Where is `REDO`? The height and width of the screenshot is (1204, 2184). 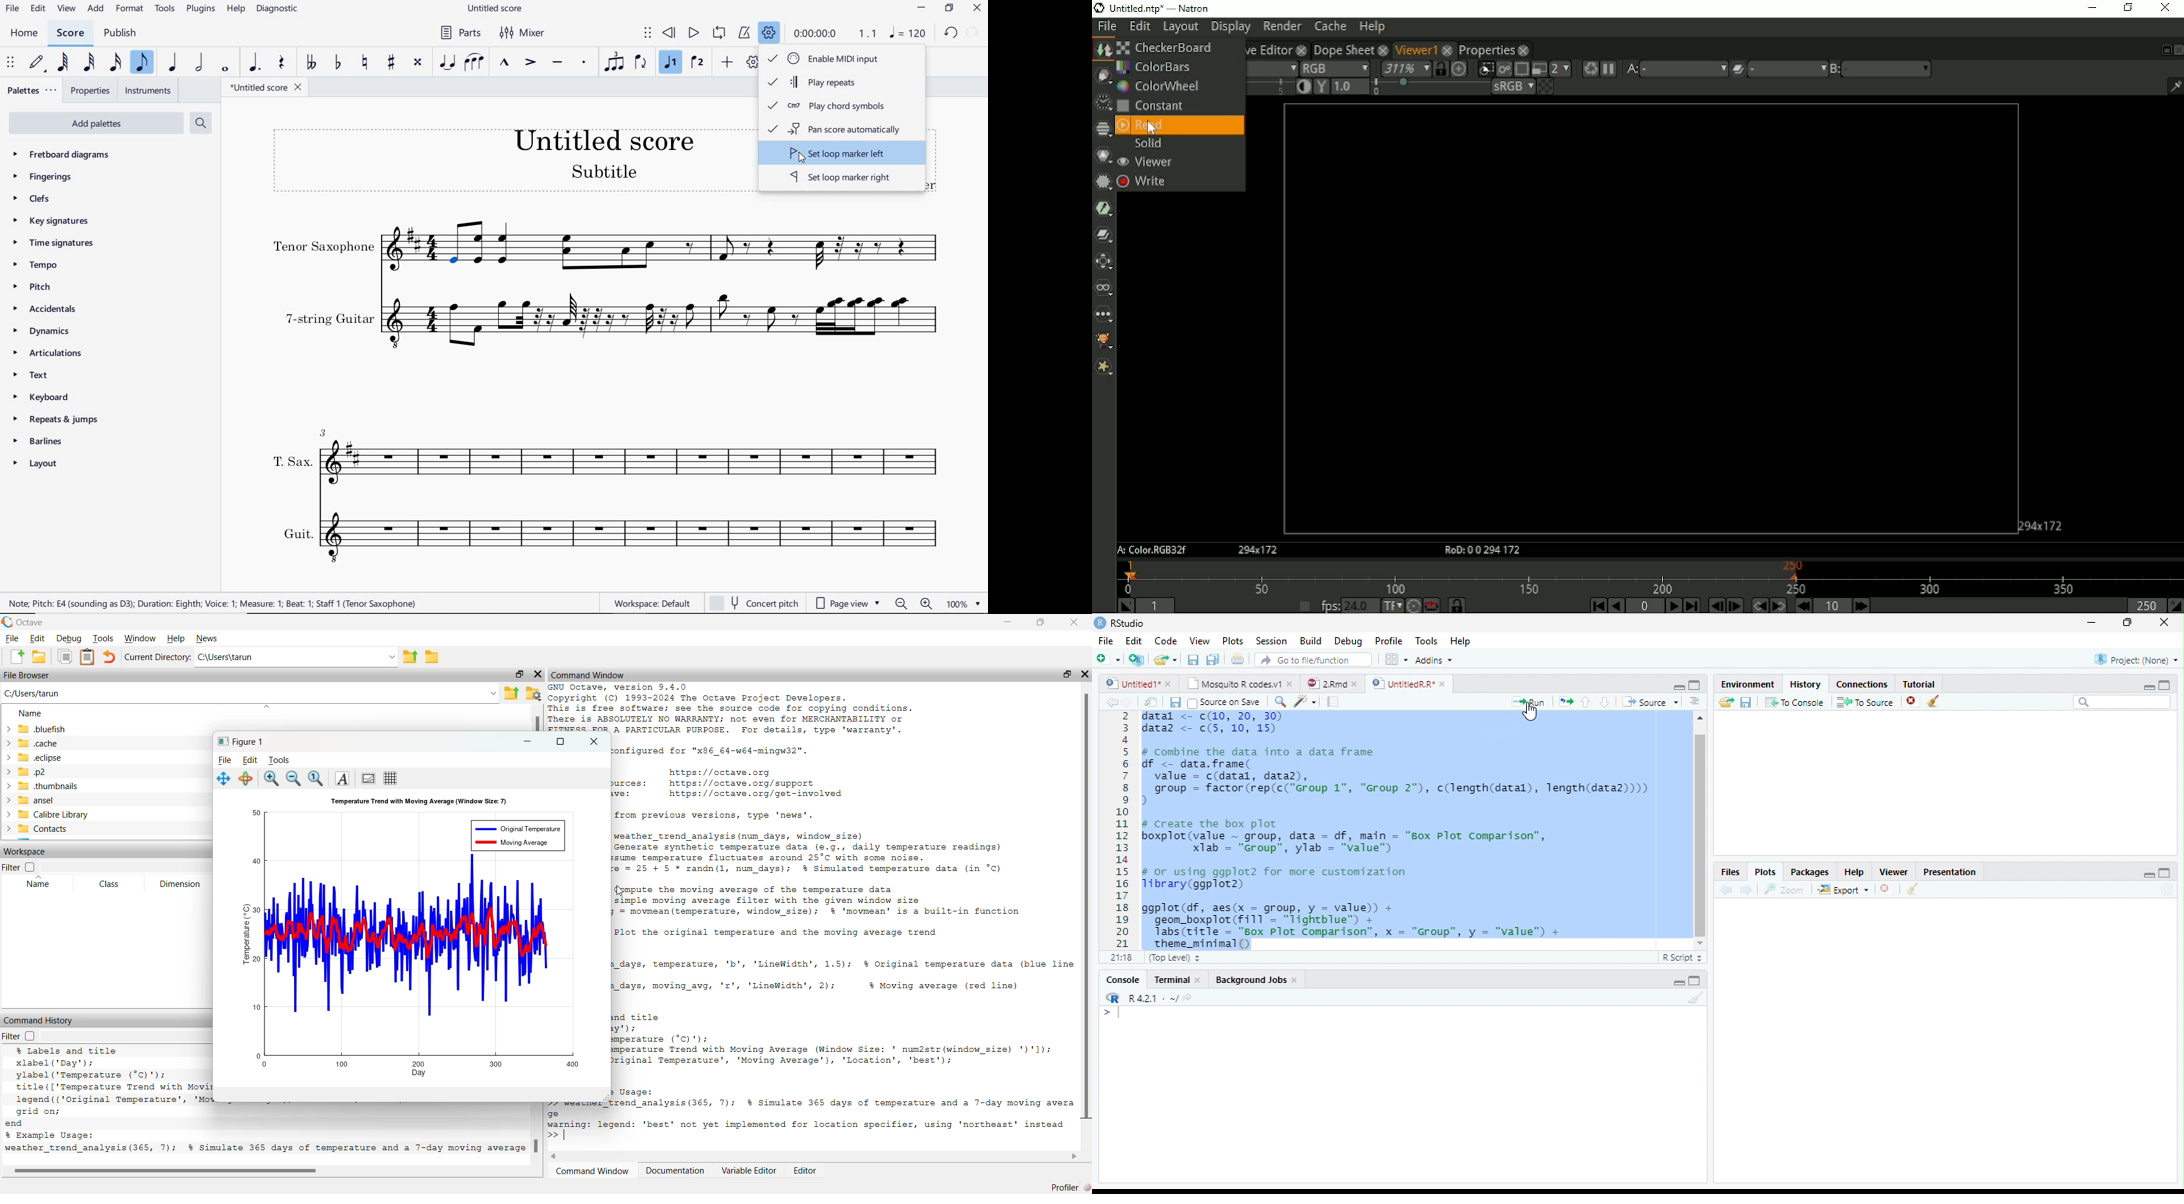
REDO is located at coordinates (974, 31).